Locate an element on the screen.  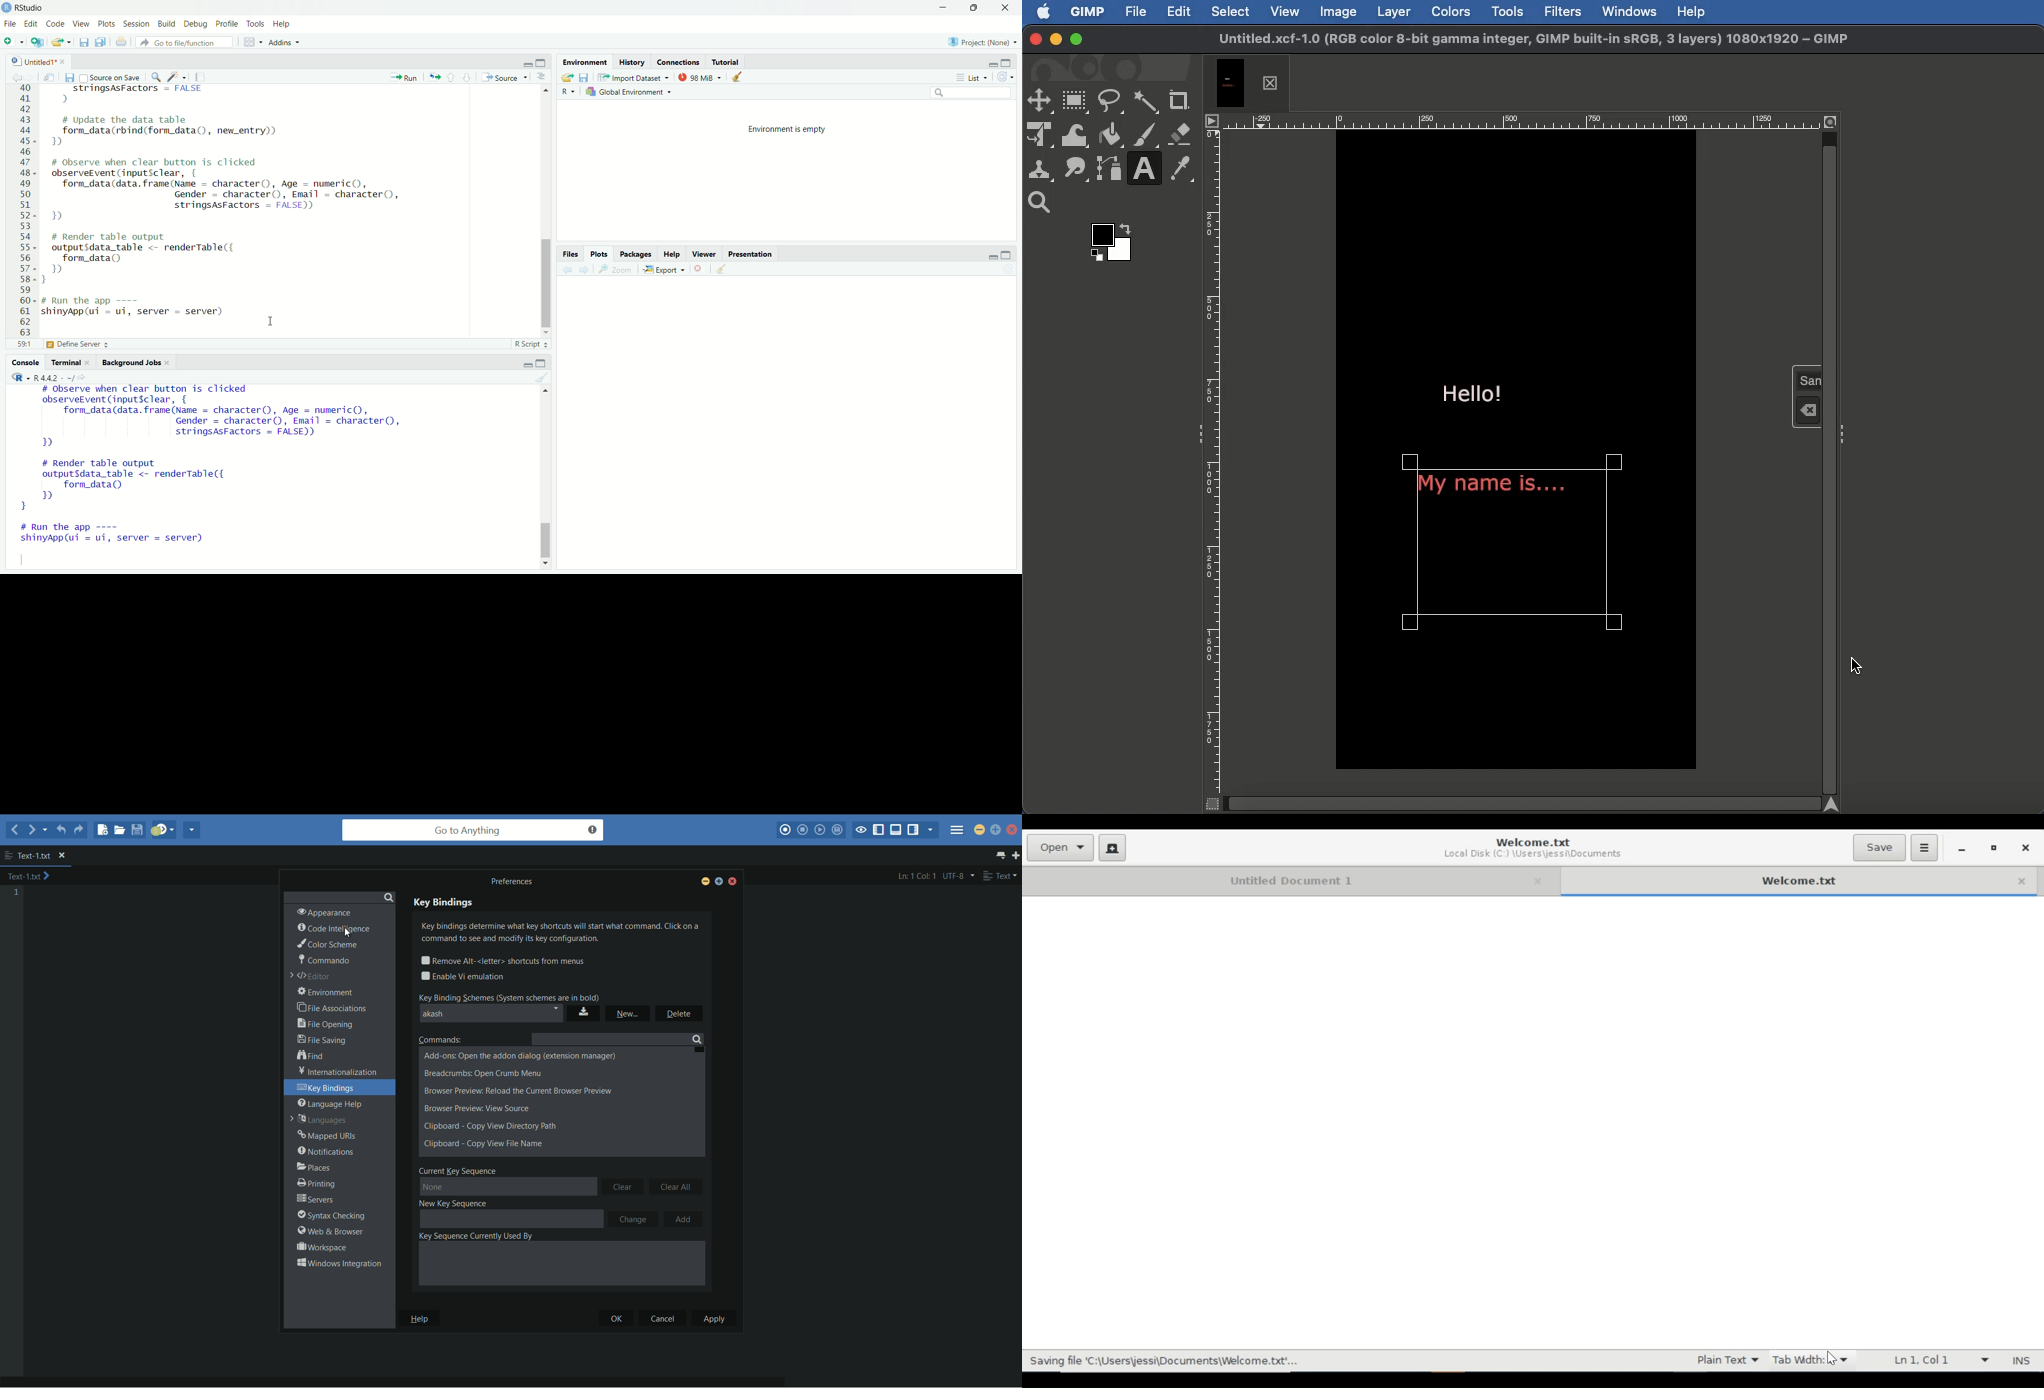
code to render table output is located at coordinates (161, 258).